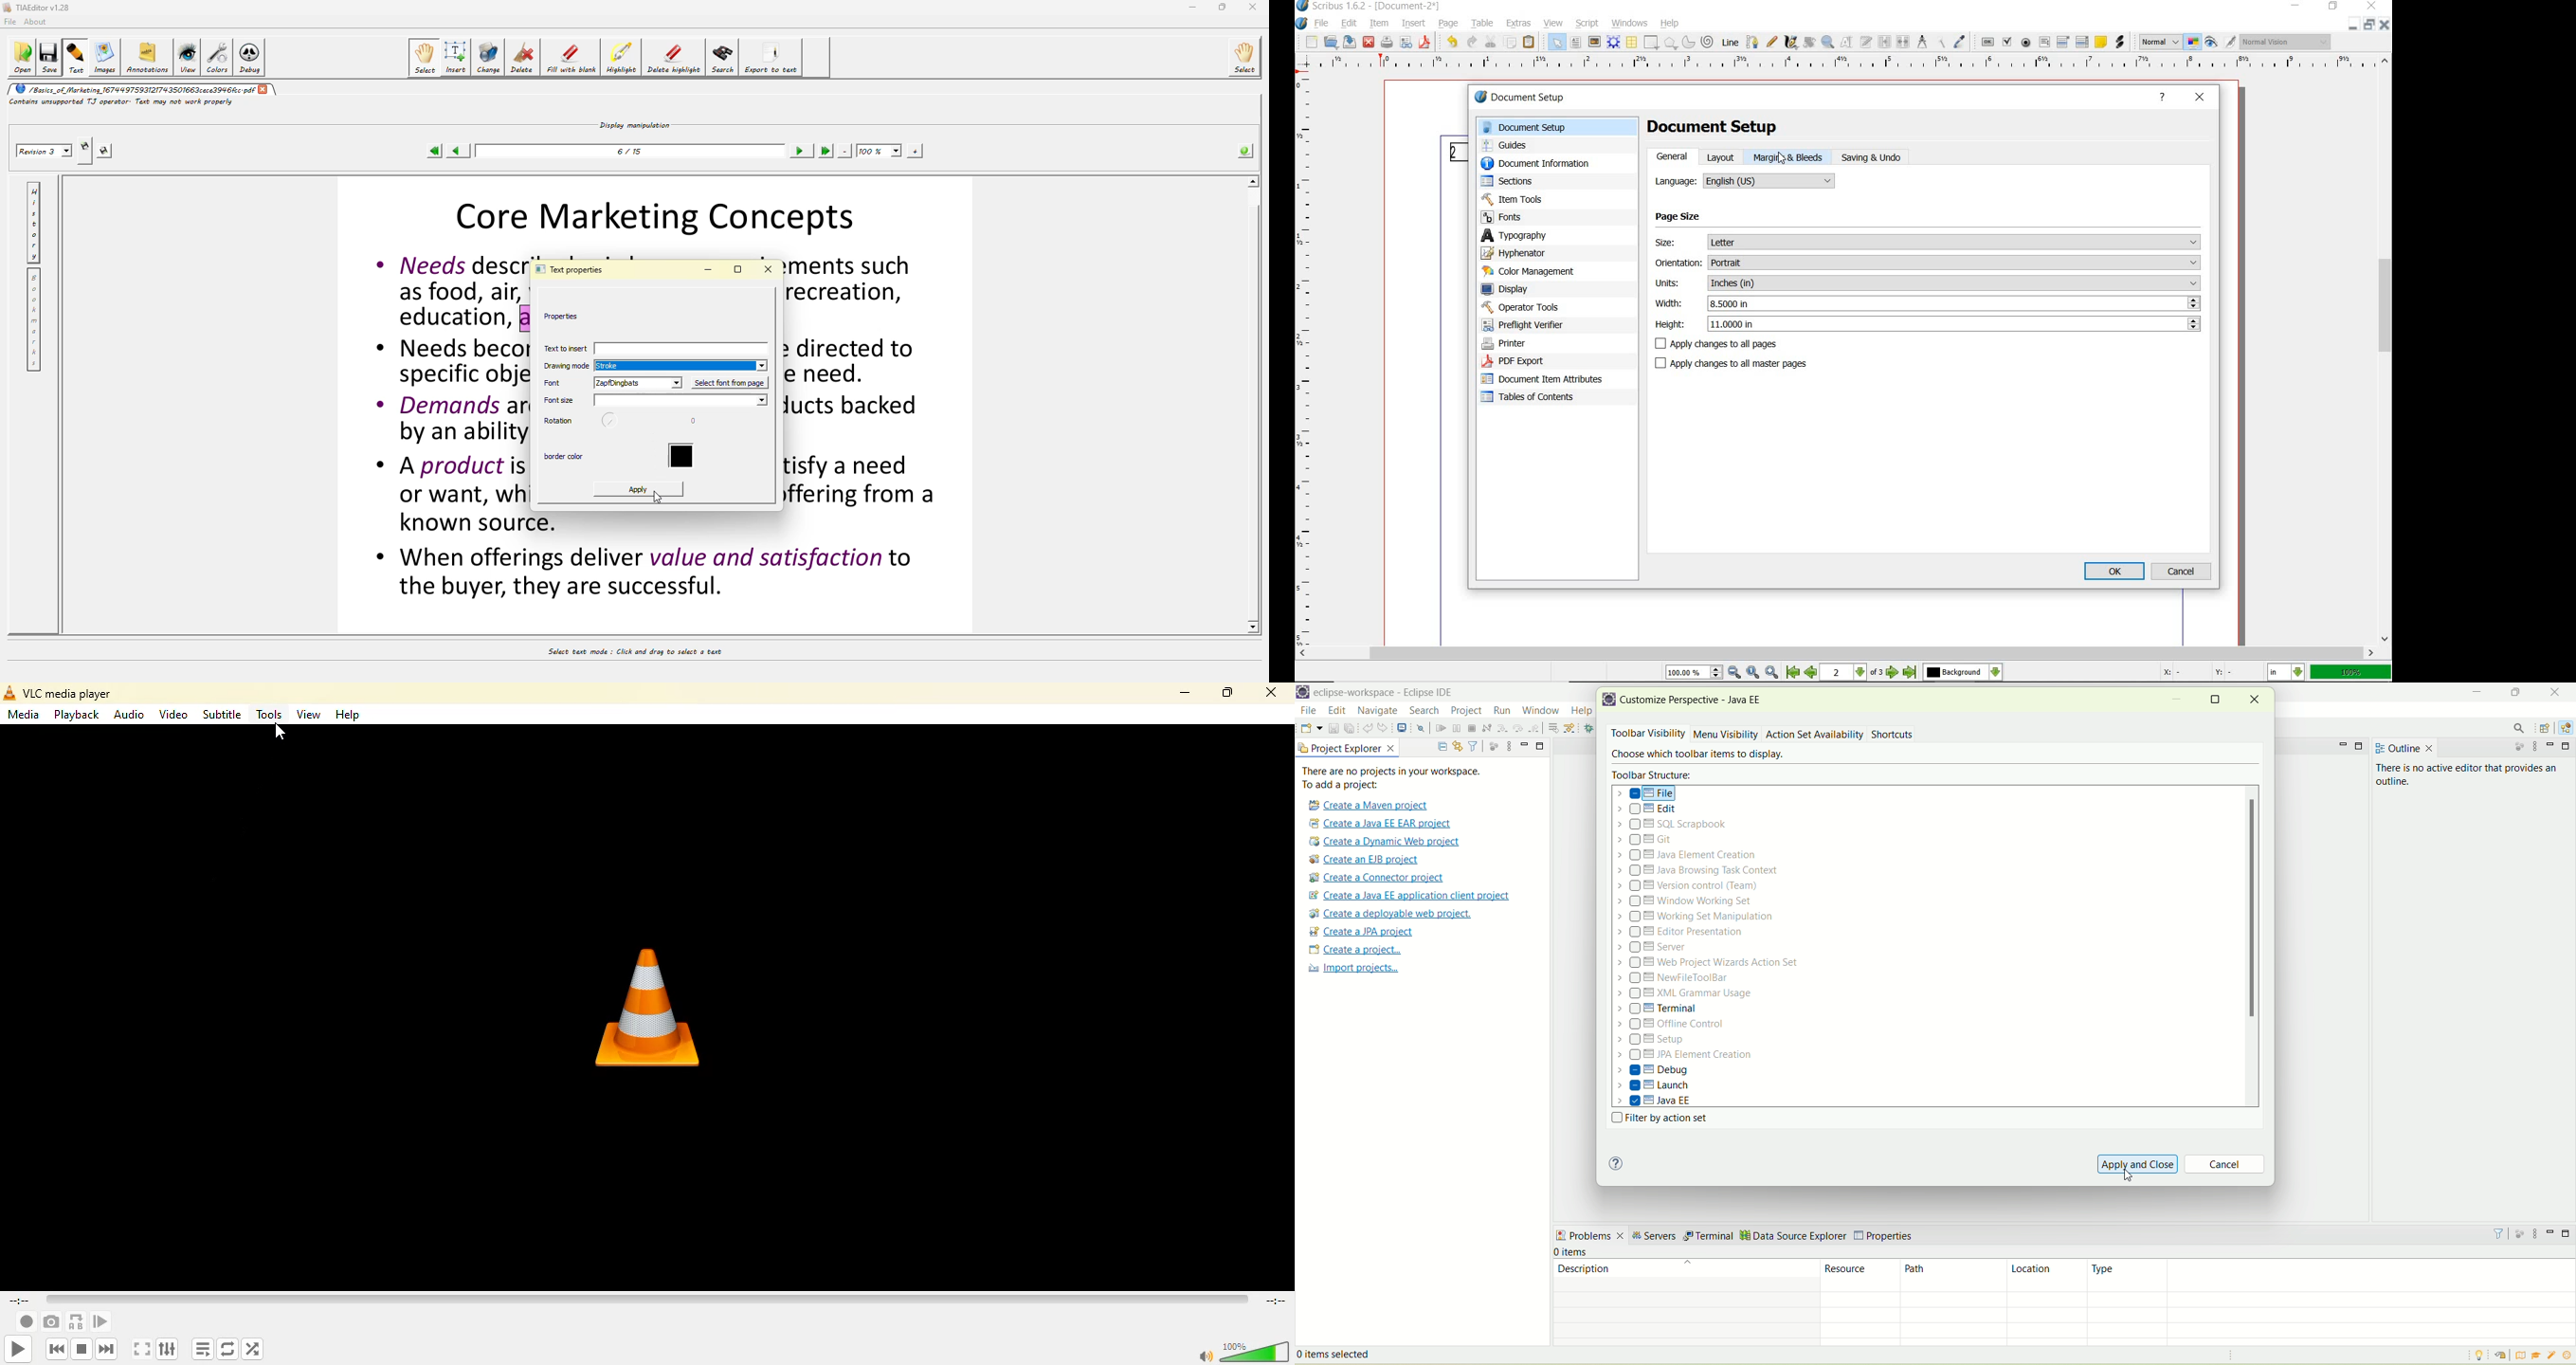  Describe the element at coordinates (2121, 42) in the screenshot. I see `link annotation` at that location.